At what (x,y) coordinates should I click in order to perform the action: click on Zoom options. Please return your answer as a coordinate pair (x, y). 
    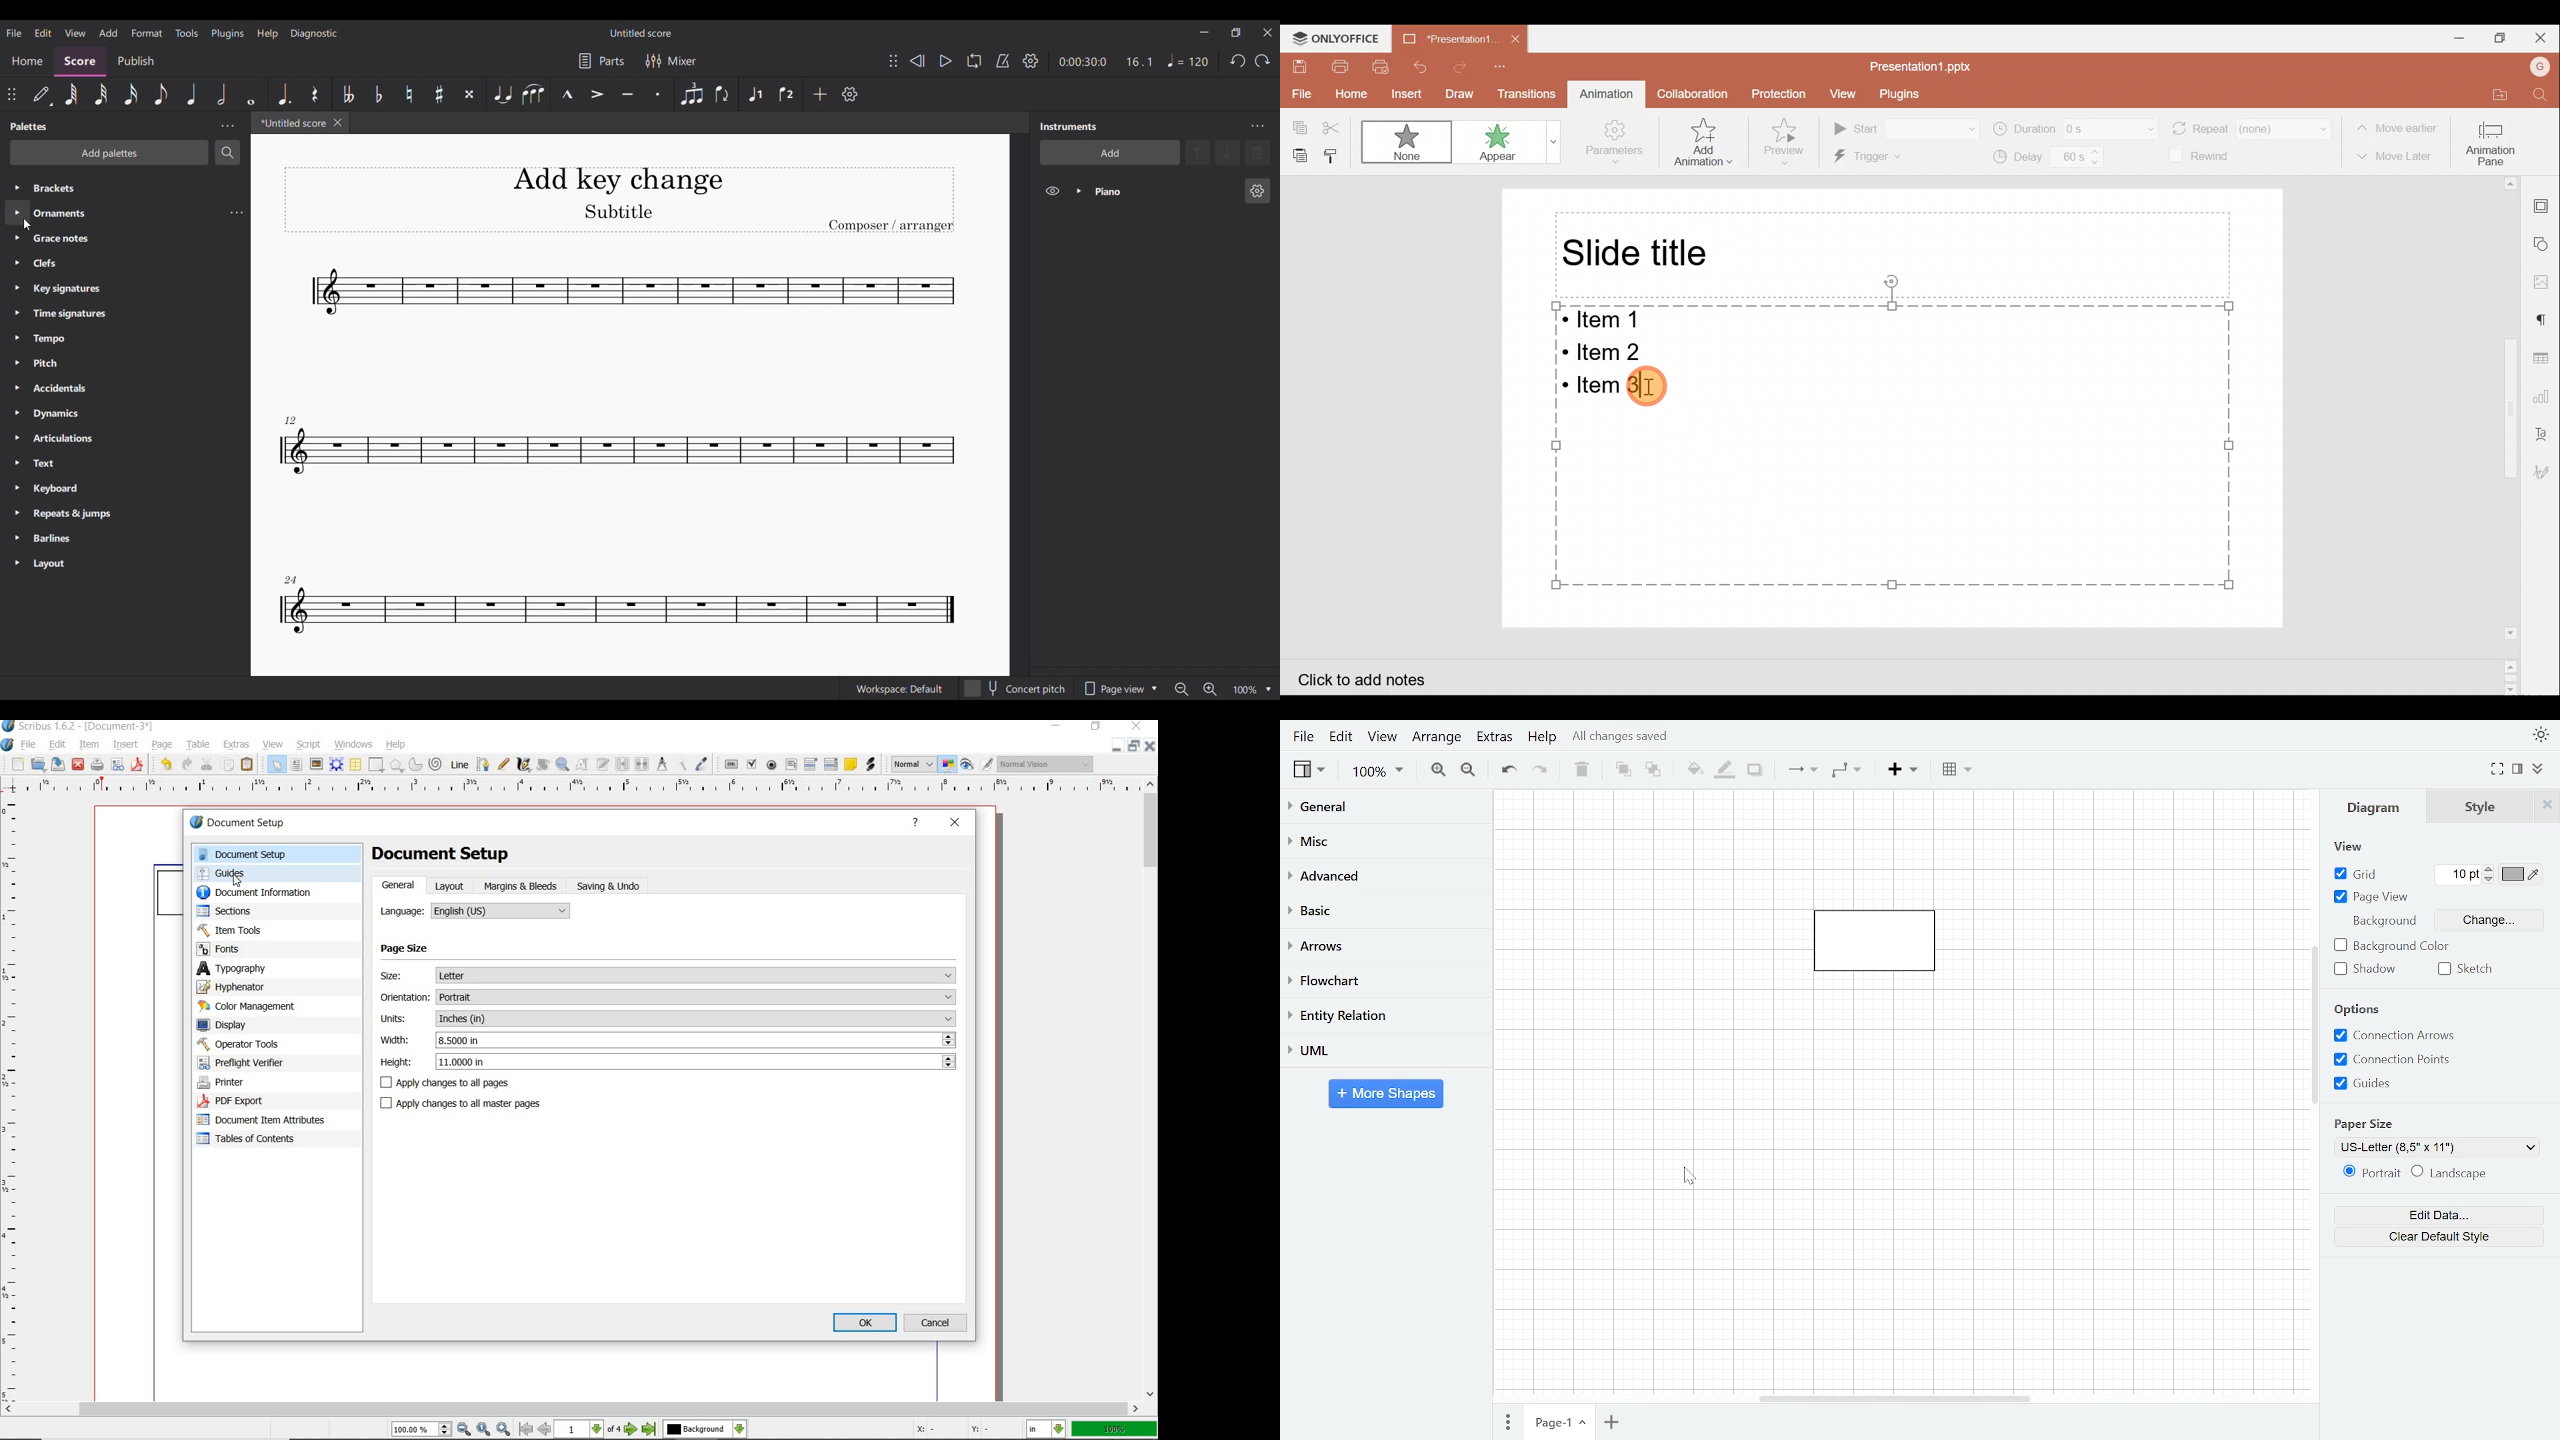
    Looking at the image, I should click on (1269, 689).